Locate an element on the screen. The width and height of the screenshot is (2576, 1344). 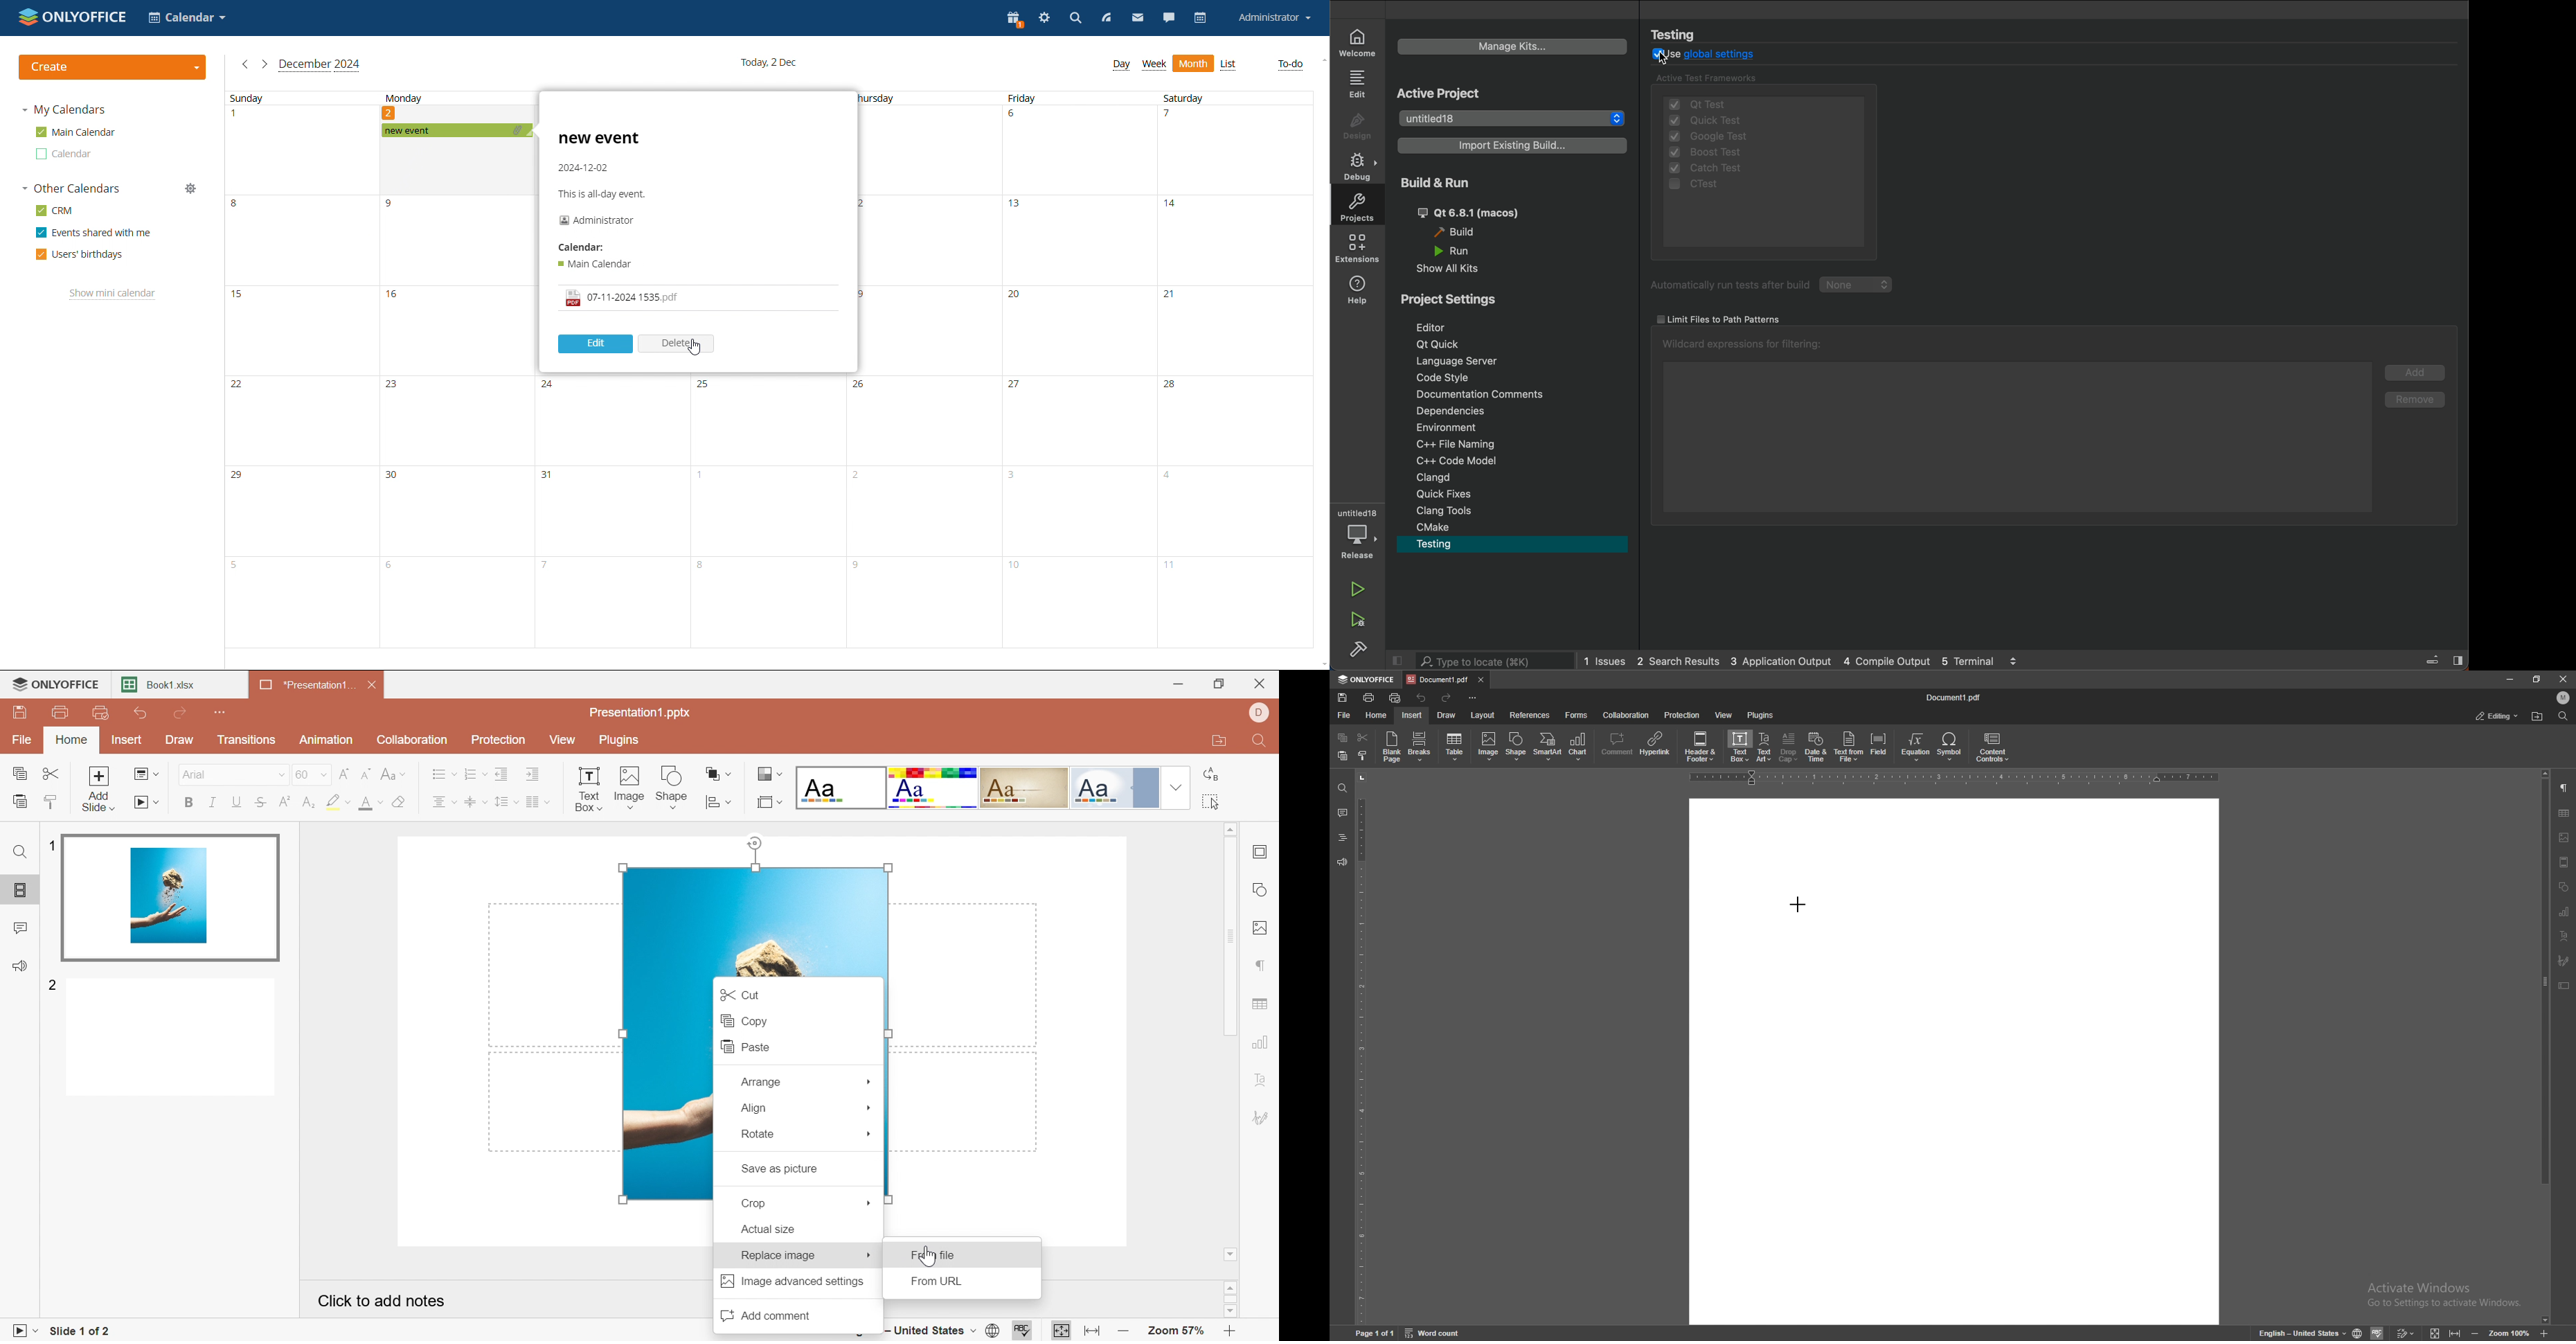
catch test is located at coordinates (1716, 169).